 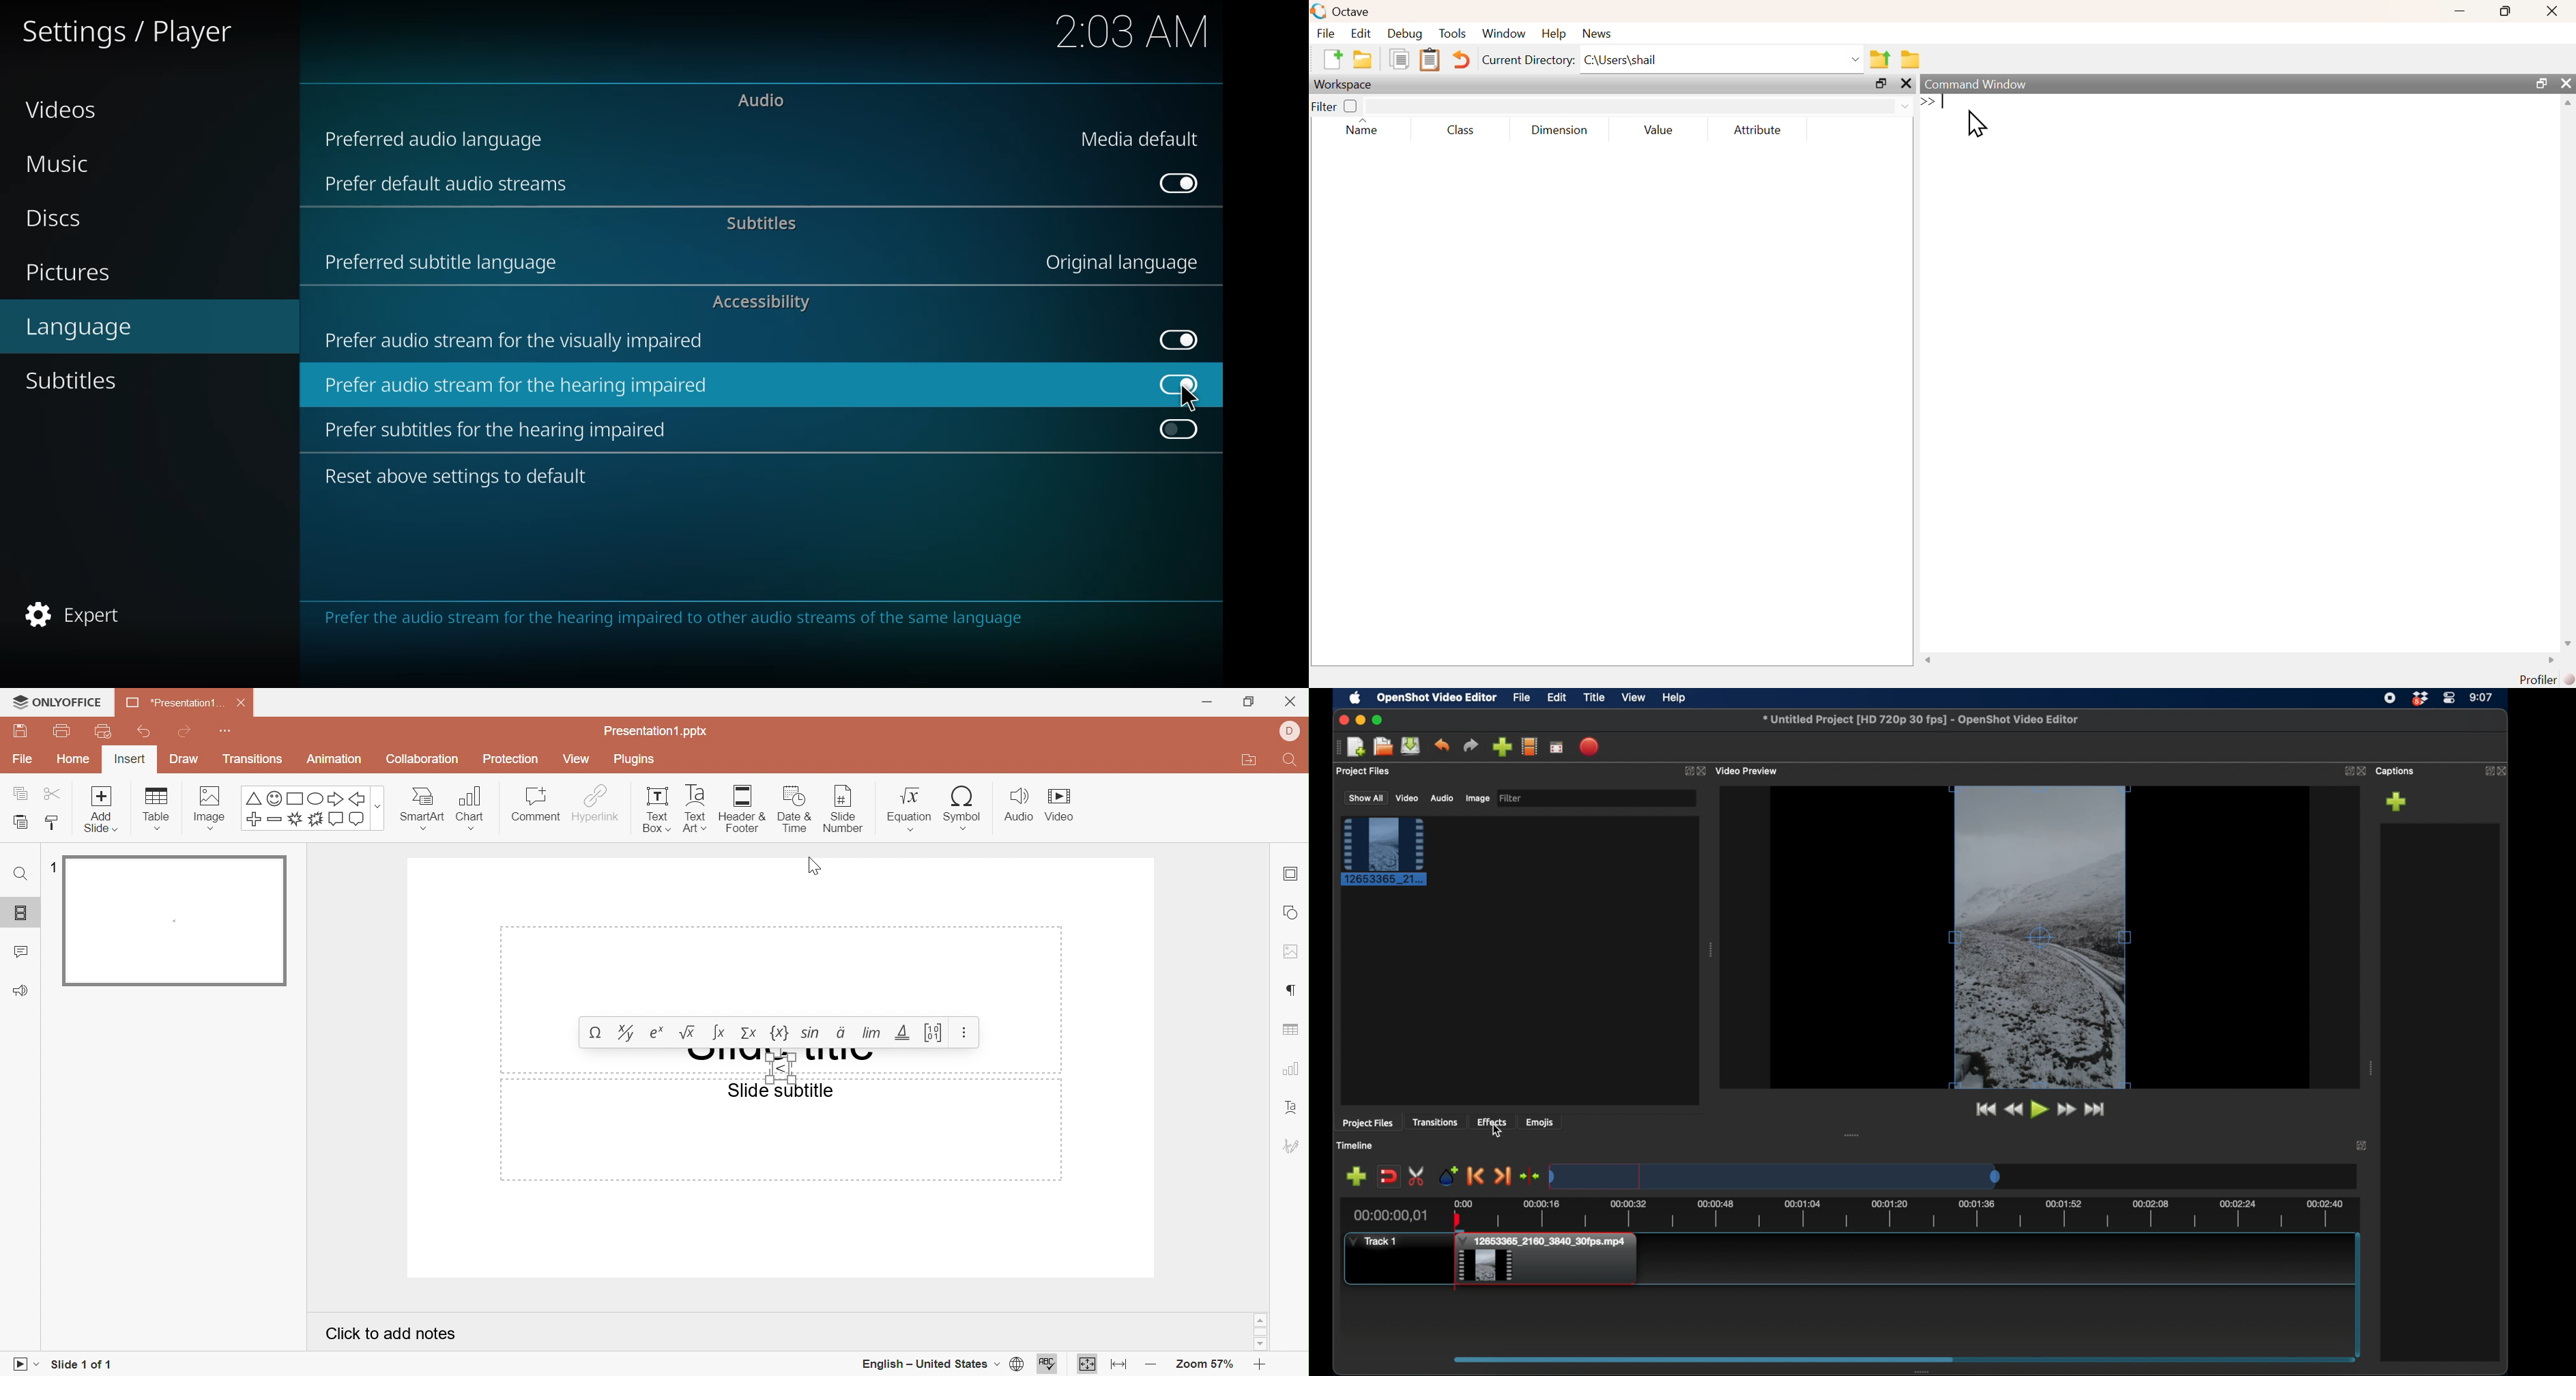 What do you see at coordinates (1530, 747) in the screenshot?
I see `explore profiles` at bounding box center [1530, 747].